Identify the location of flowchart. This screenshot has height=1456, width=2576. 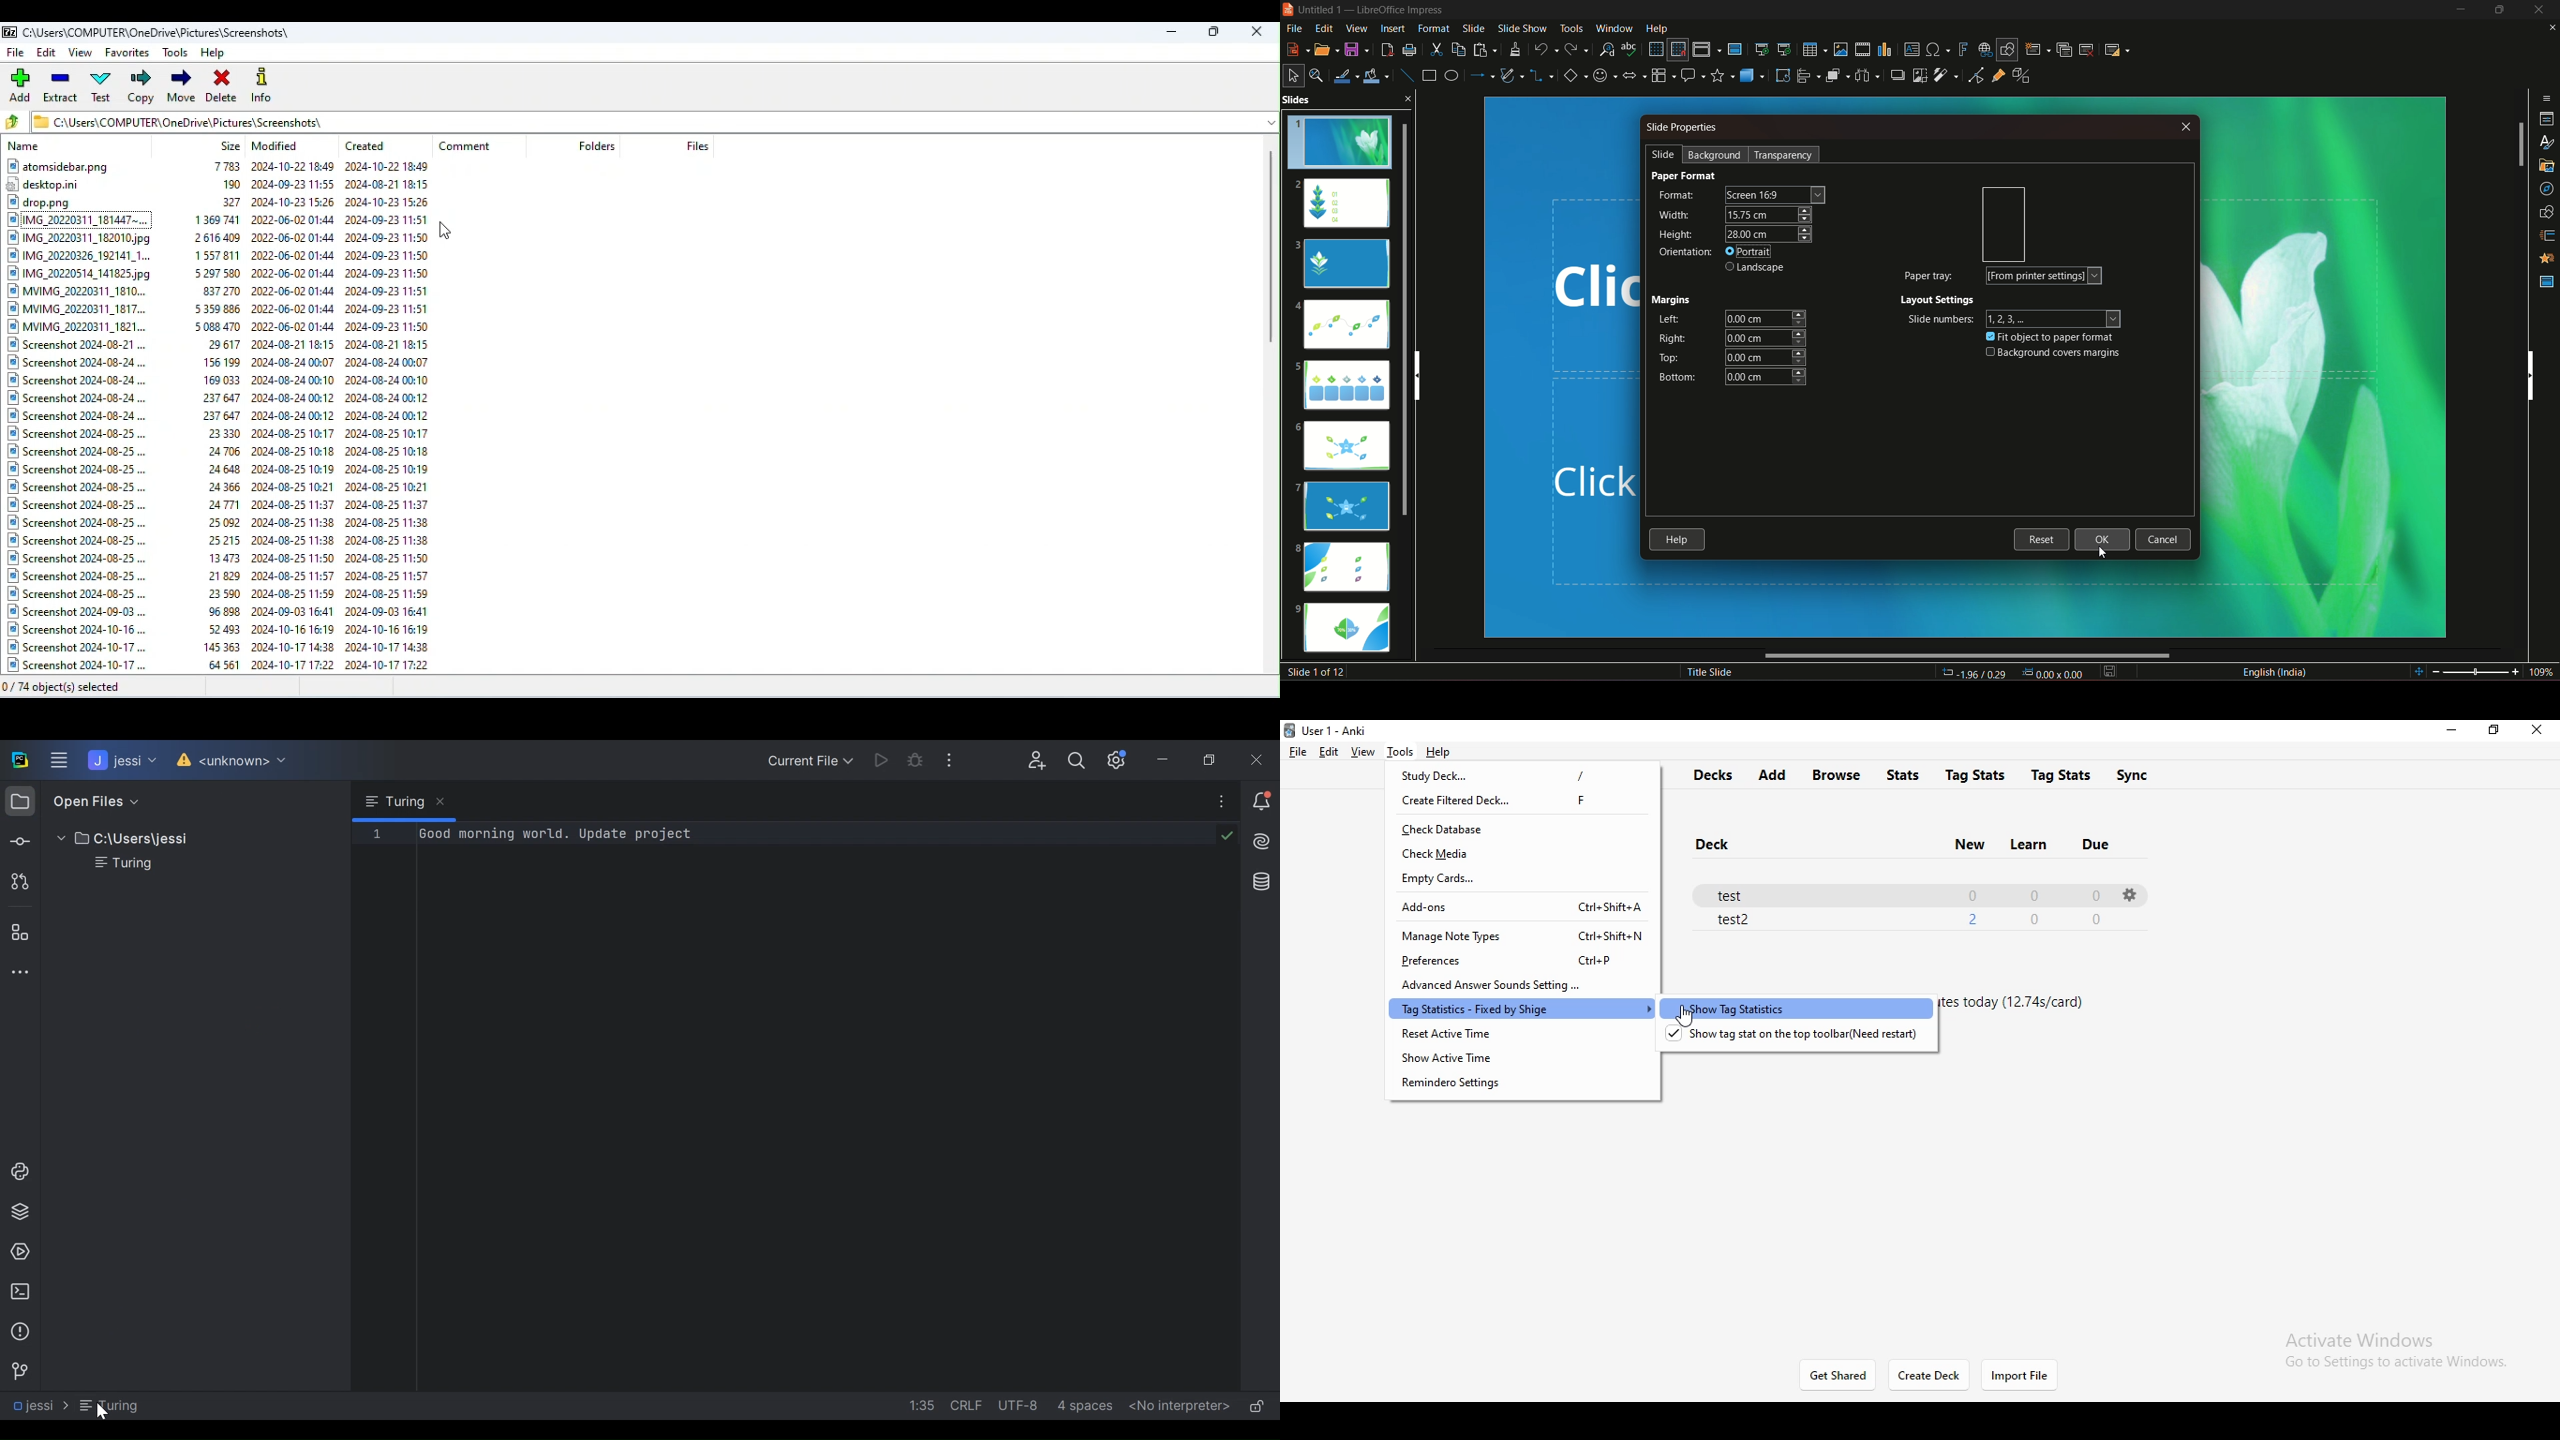
(1663, 74).